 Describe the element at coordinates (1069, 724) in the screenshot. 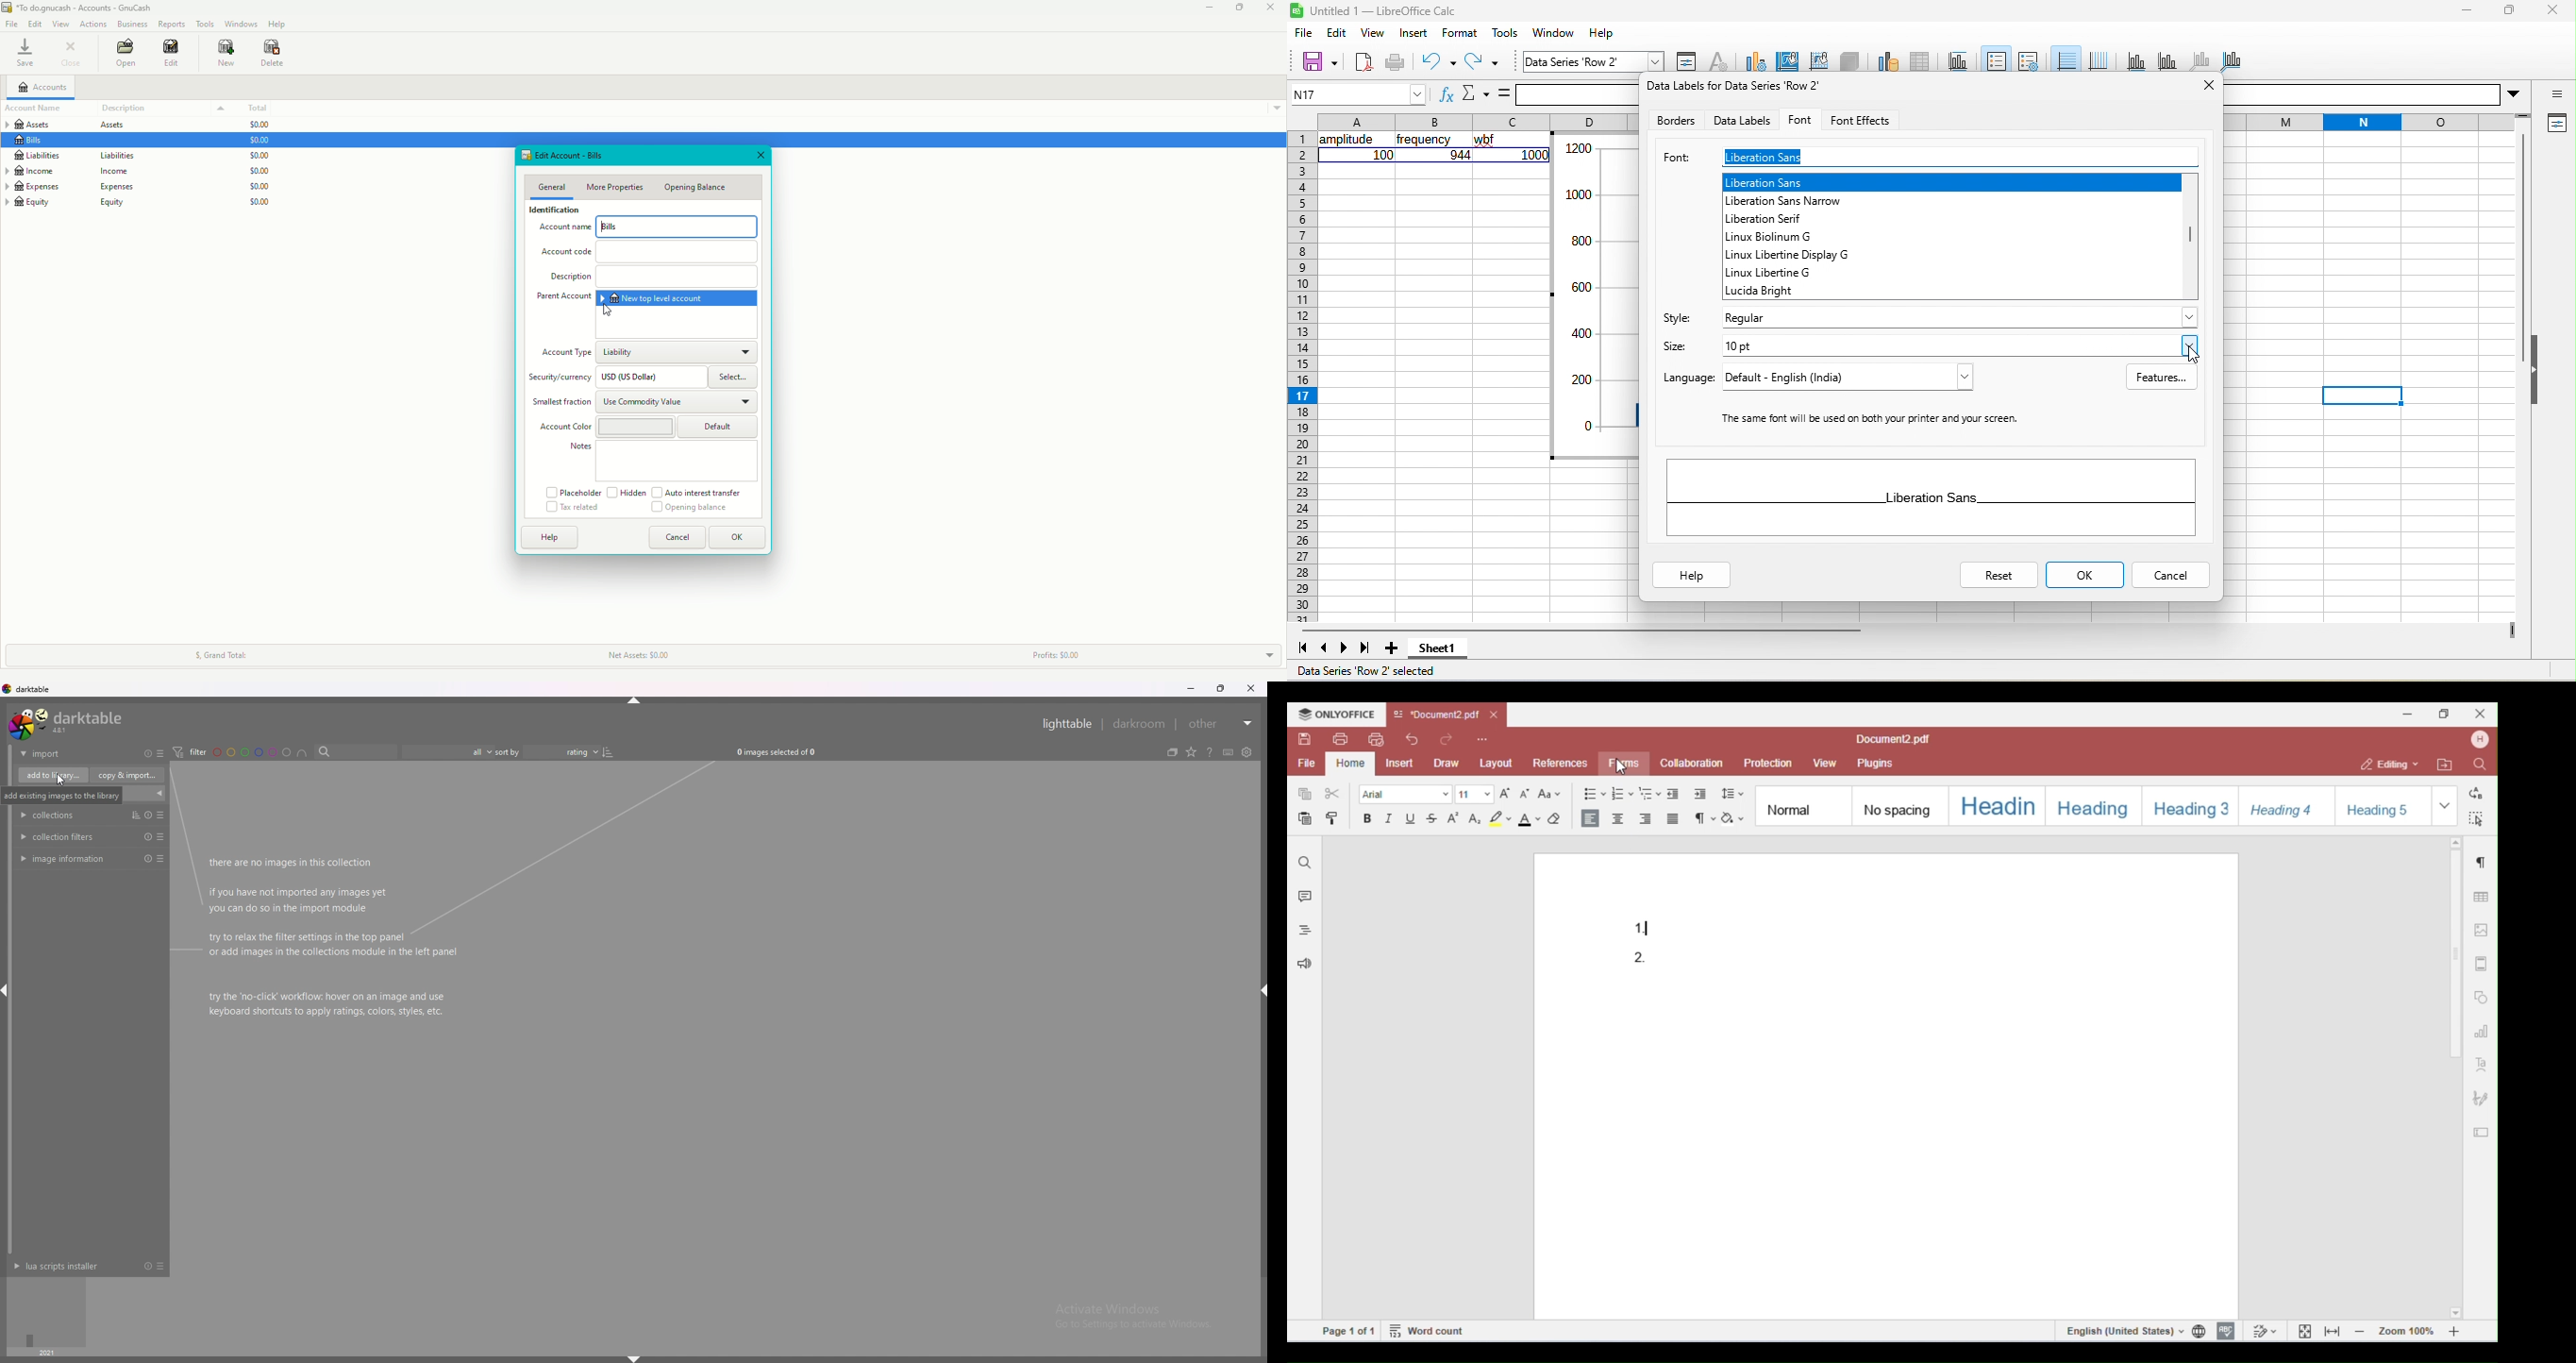

I see `lighttable` at that location.